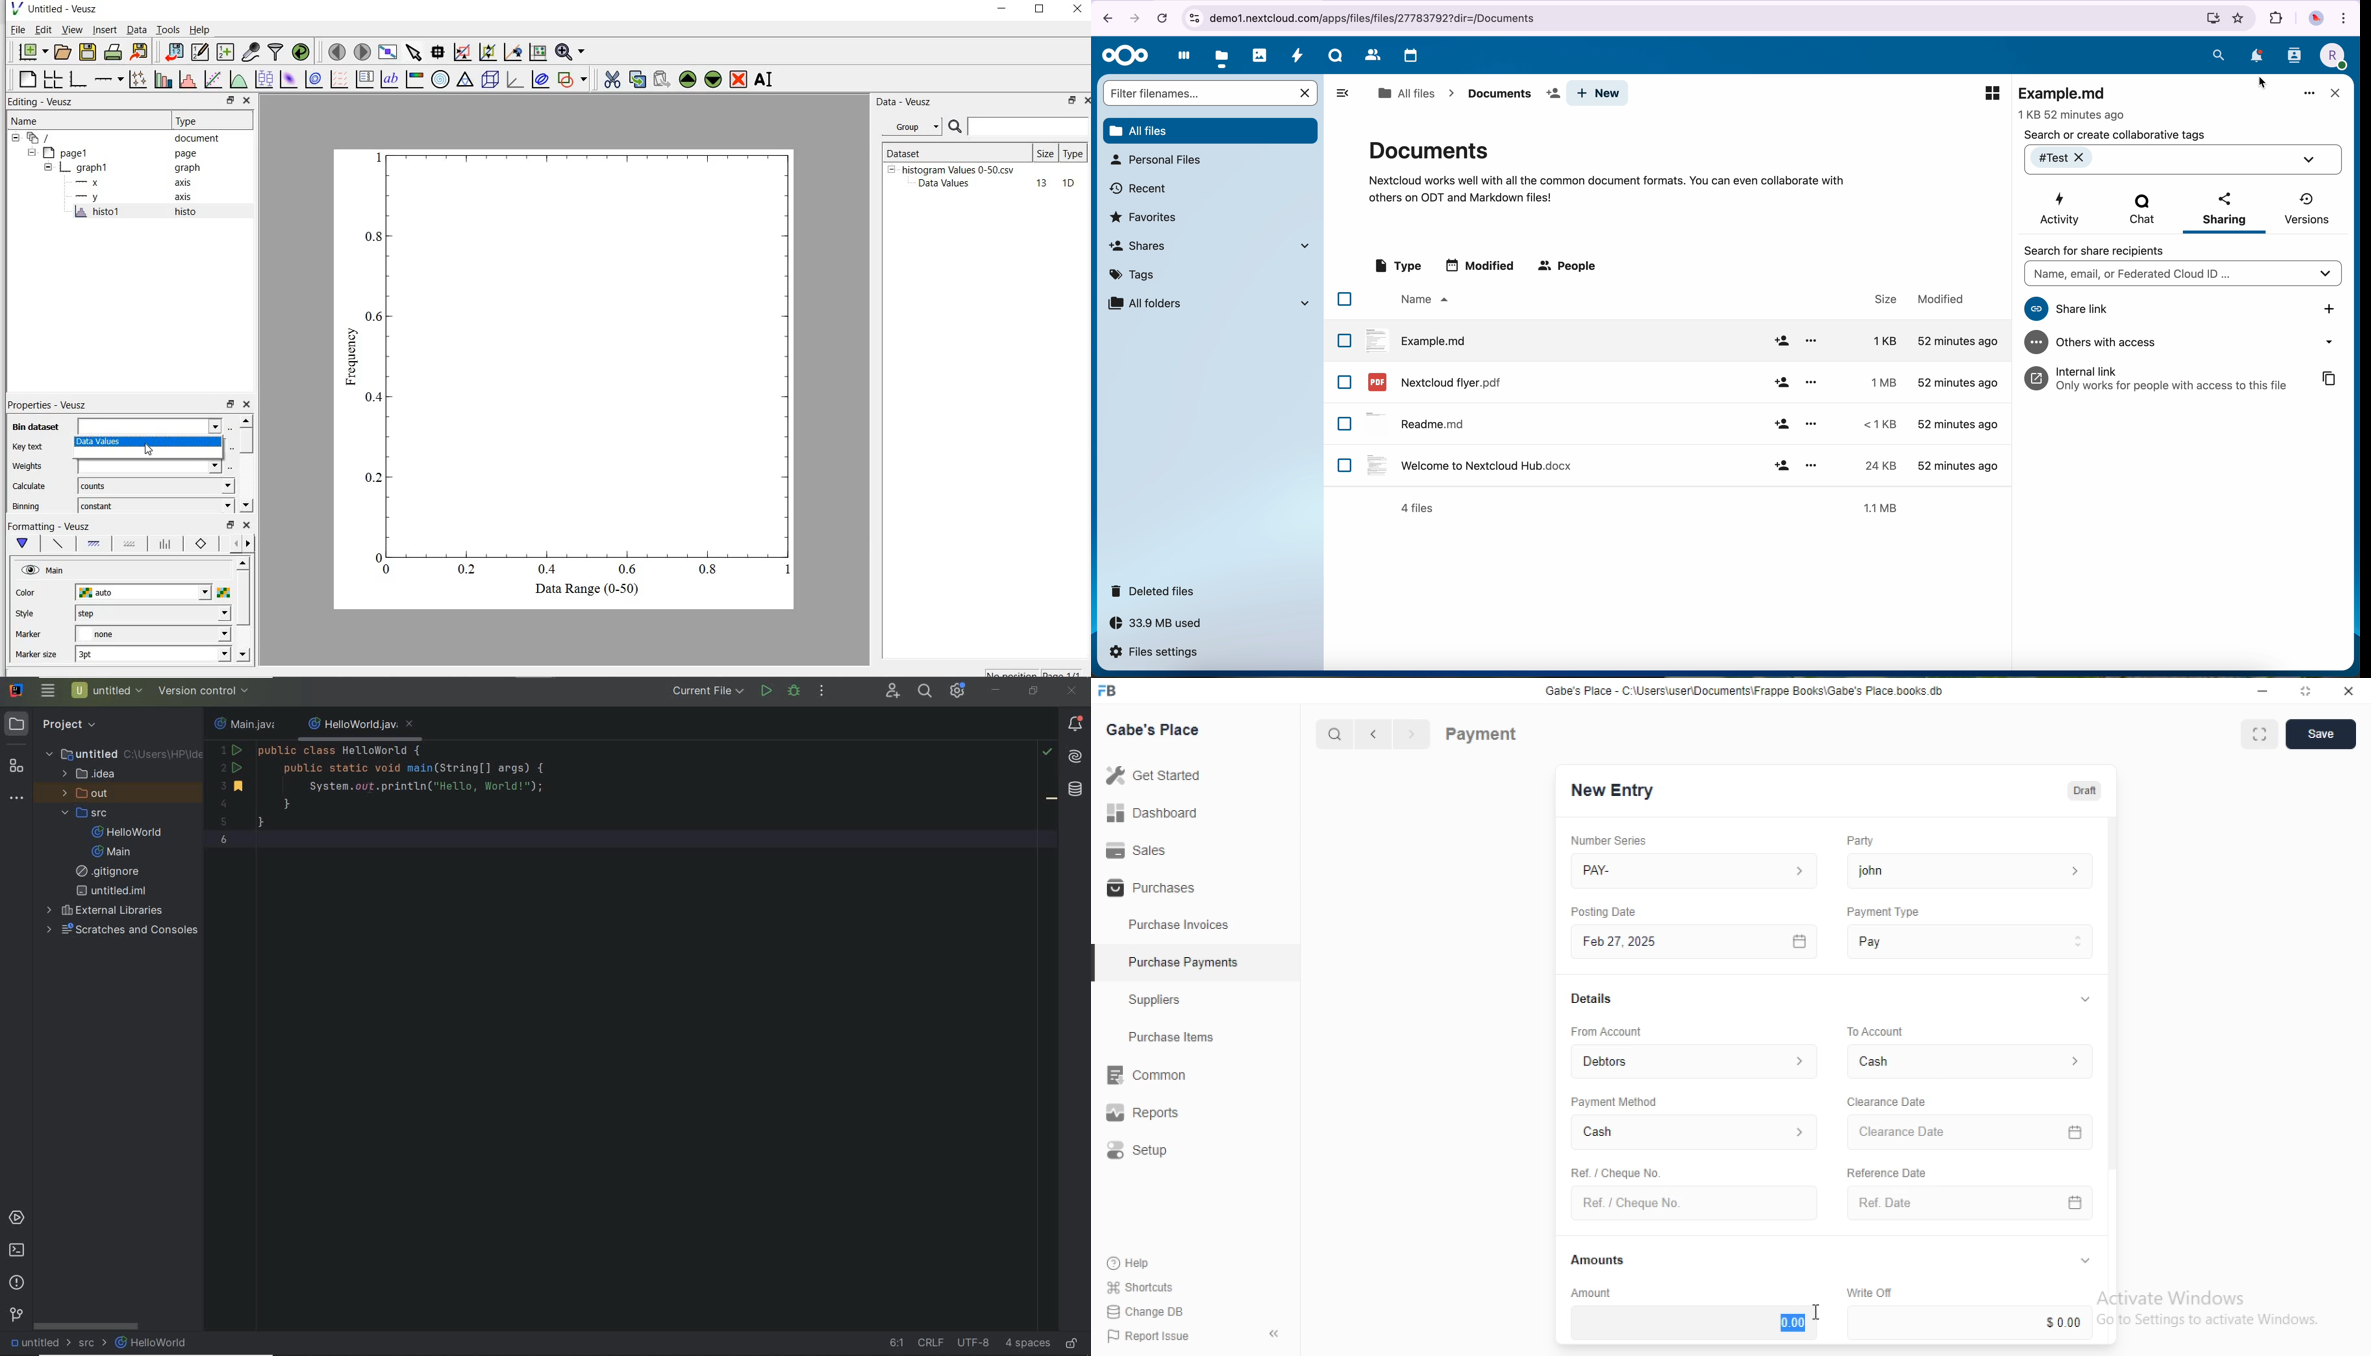 The image size is (2380, 1372). Describe the element at coordinates (1148, 889) in the screenshot. I see `Purchases` at that location.